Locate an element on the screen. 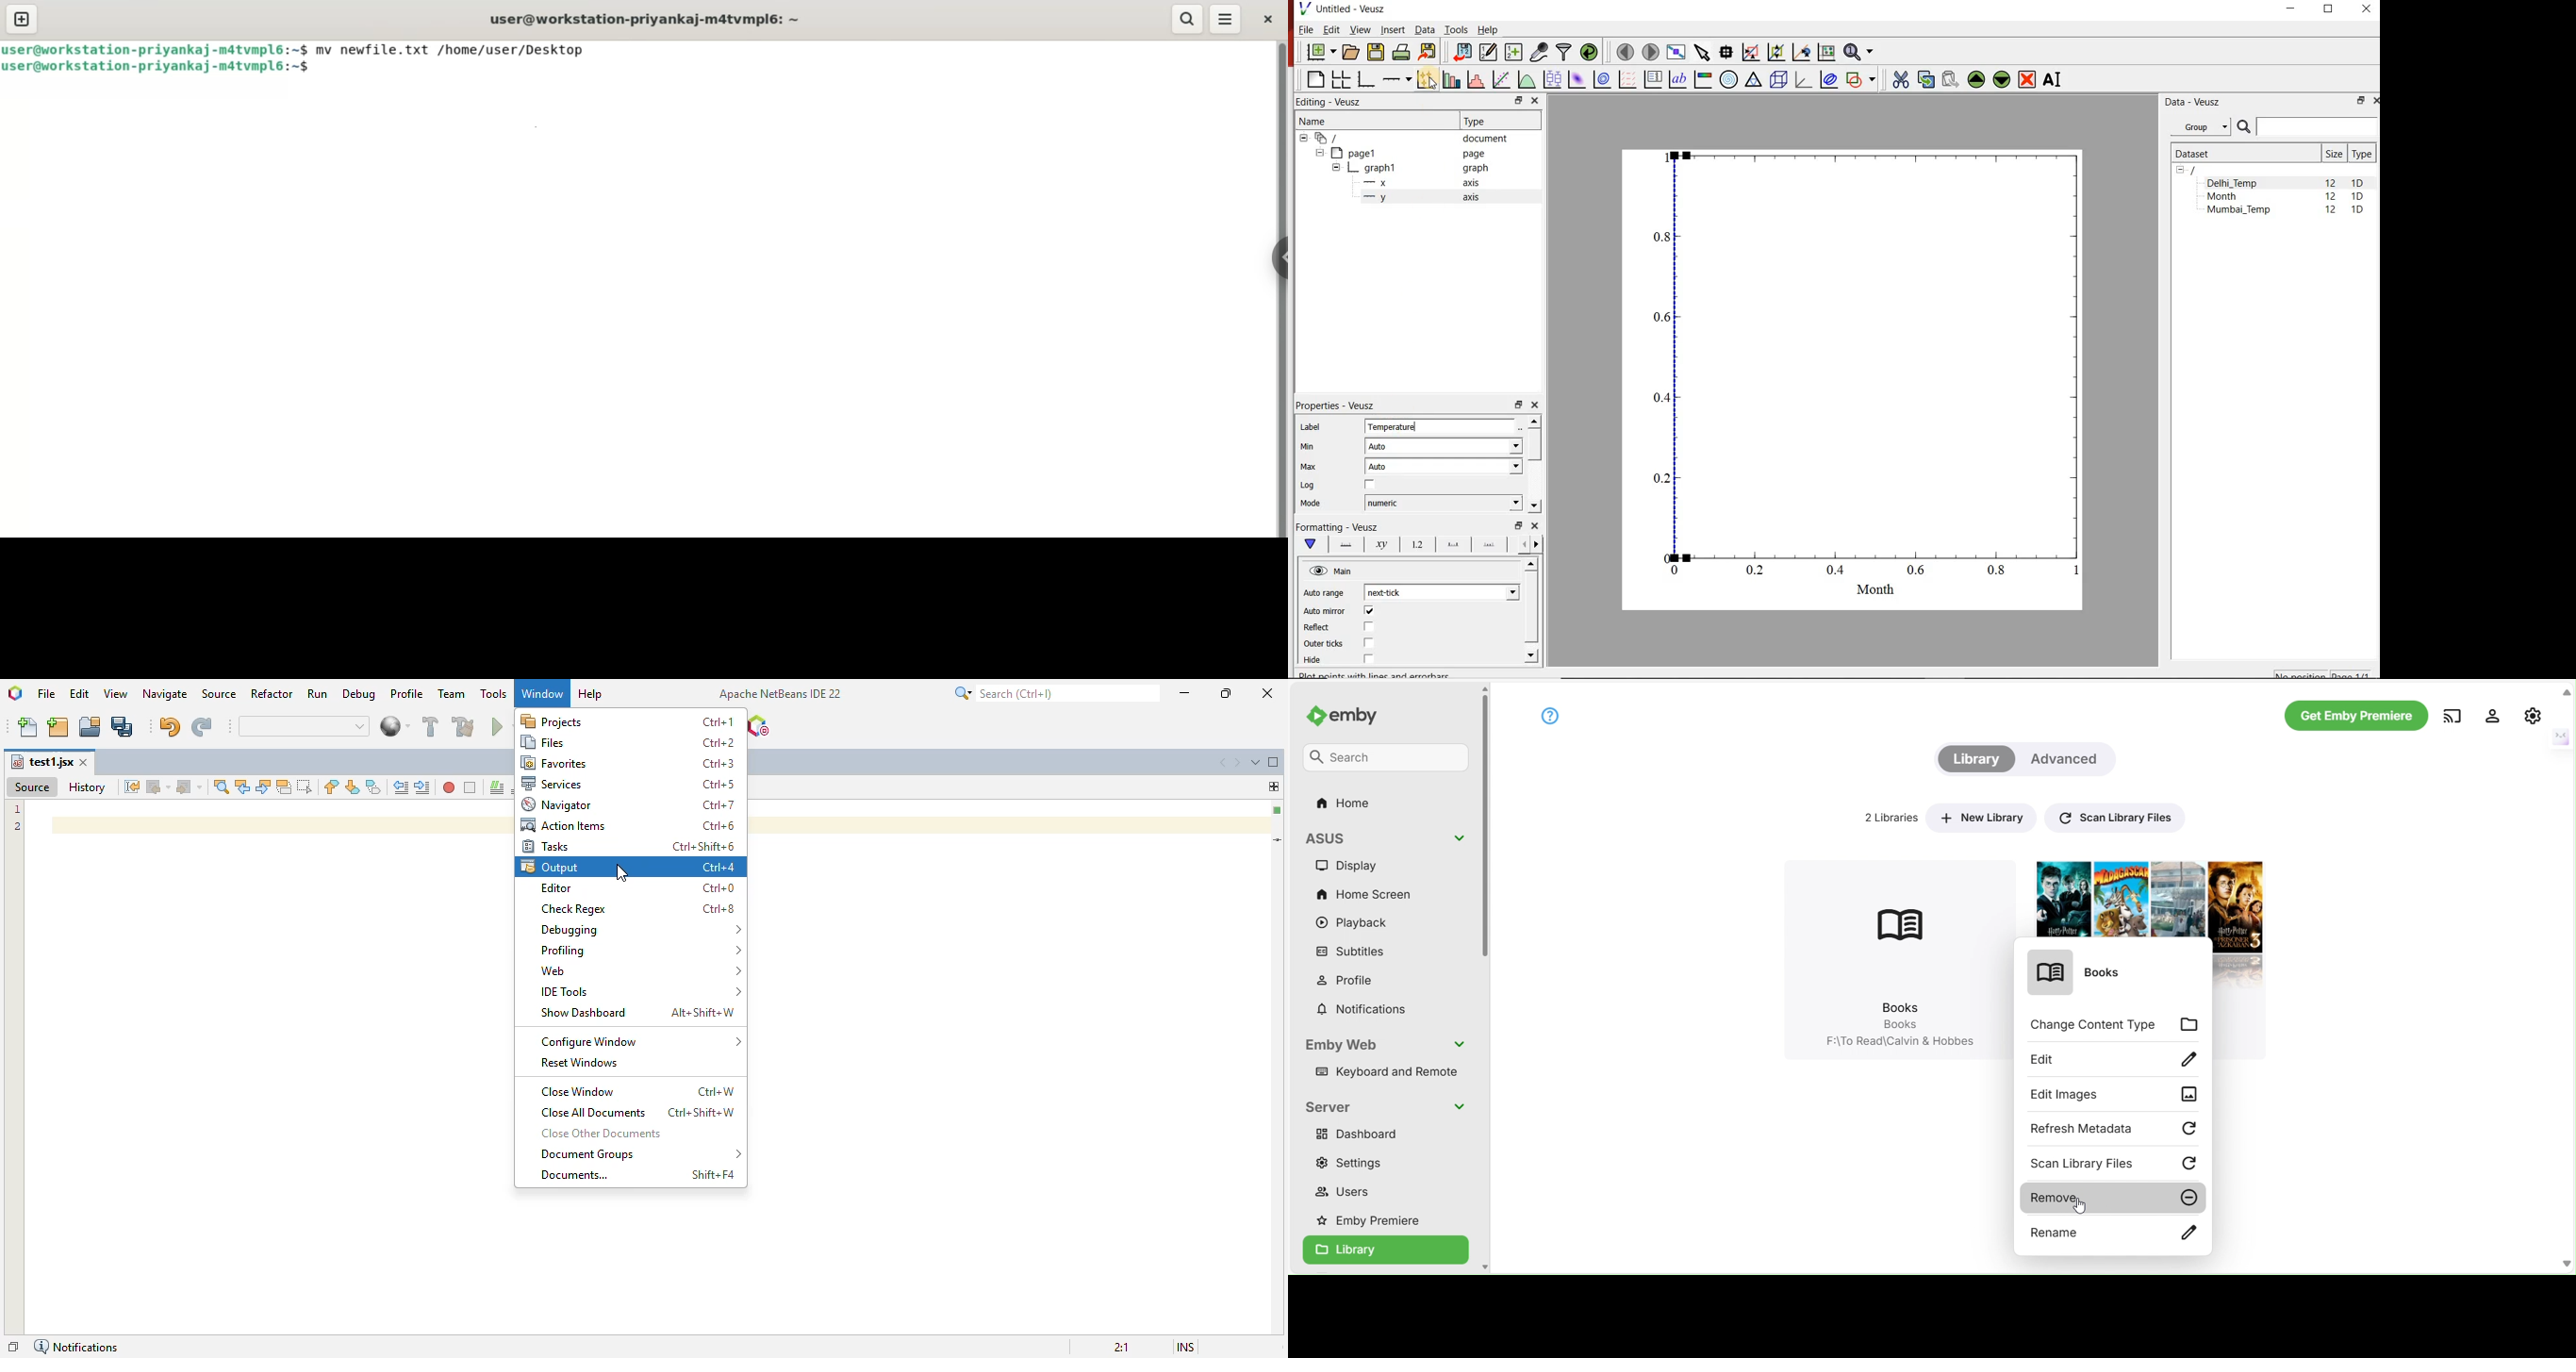 The width and height of the screenshot is (2576, 1372). Dataset is located at coordinates (2243, 153).